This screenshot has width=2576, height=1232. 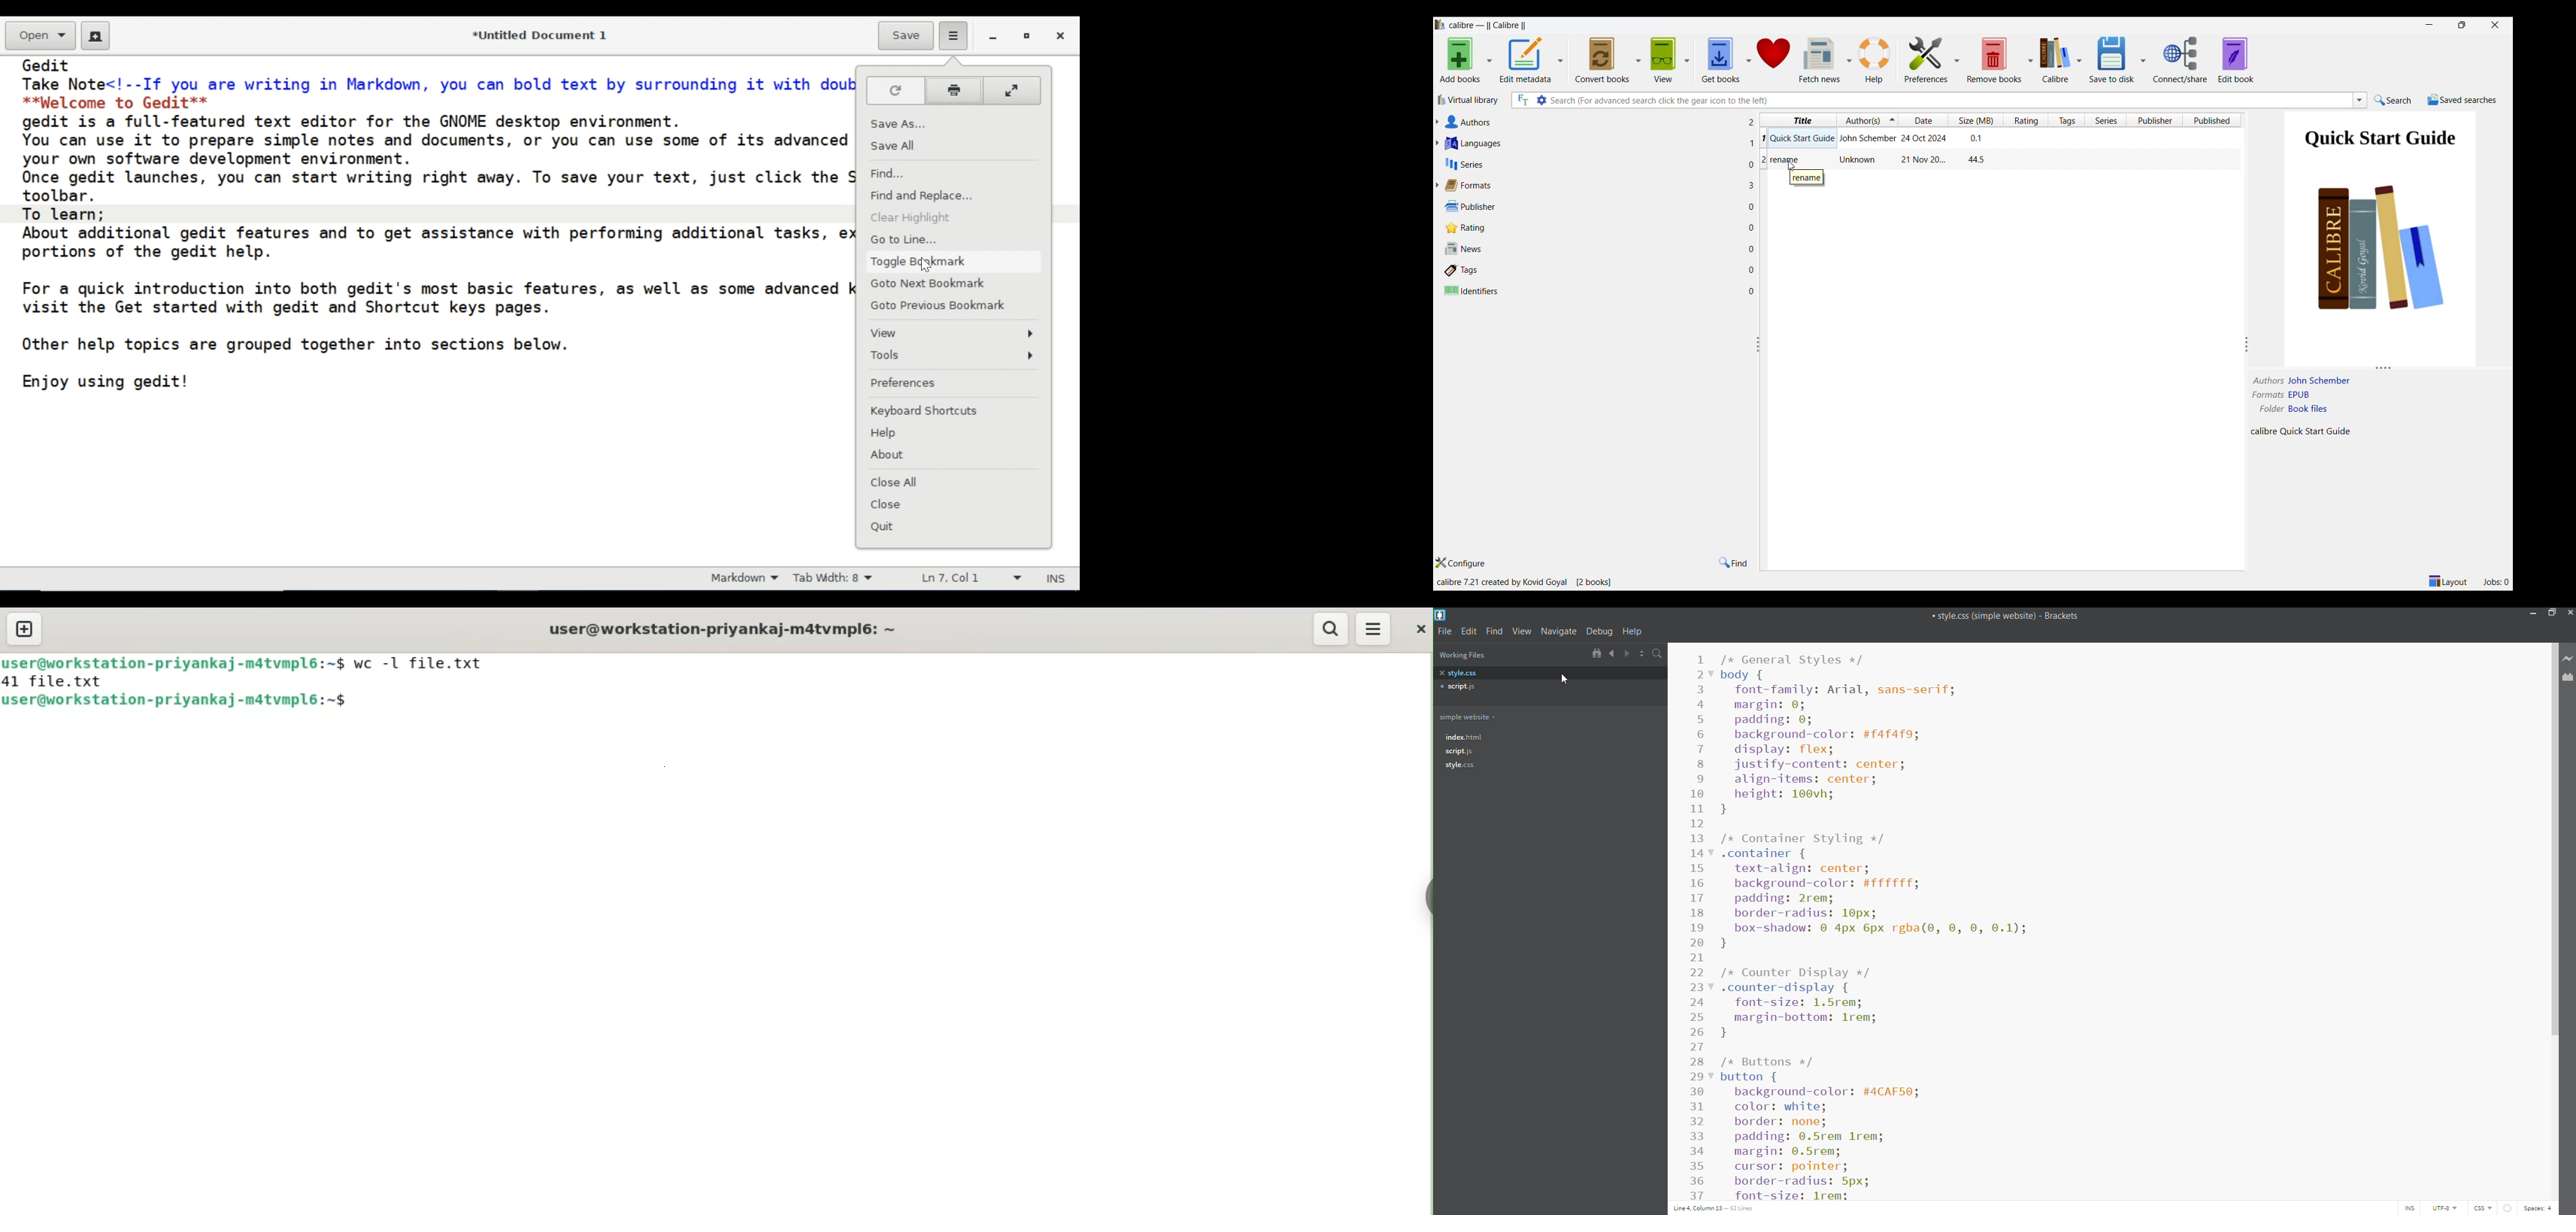 I want to click on EPUB, so click(x=2301, y=394).